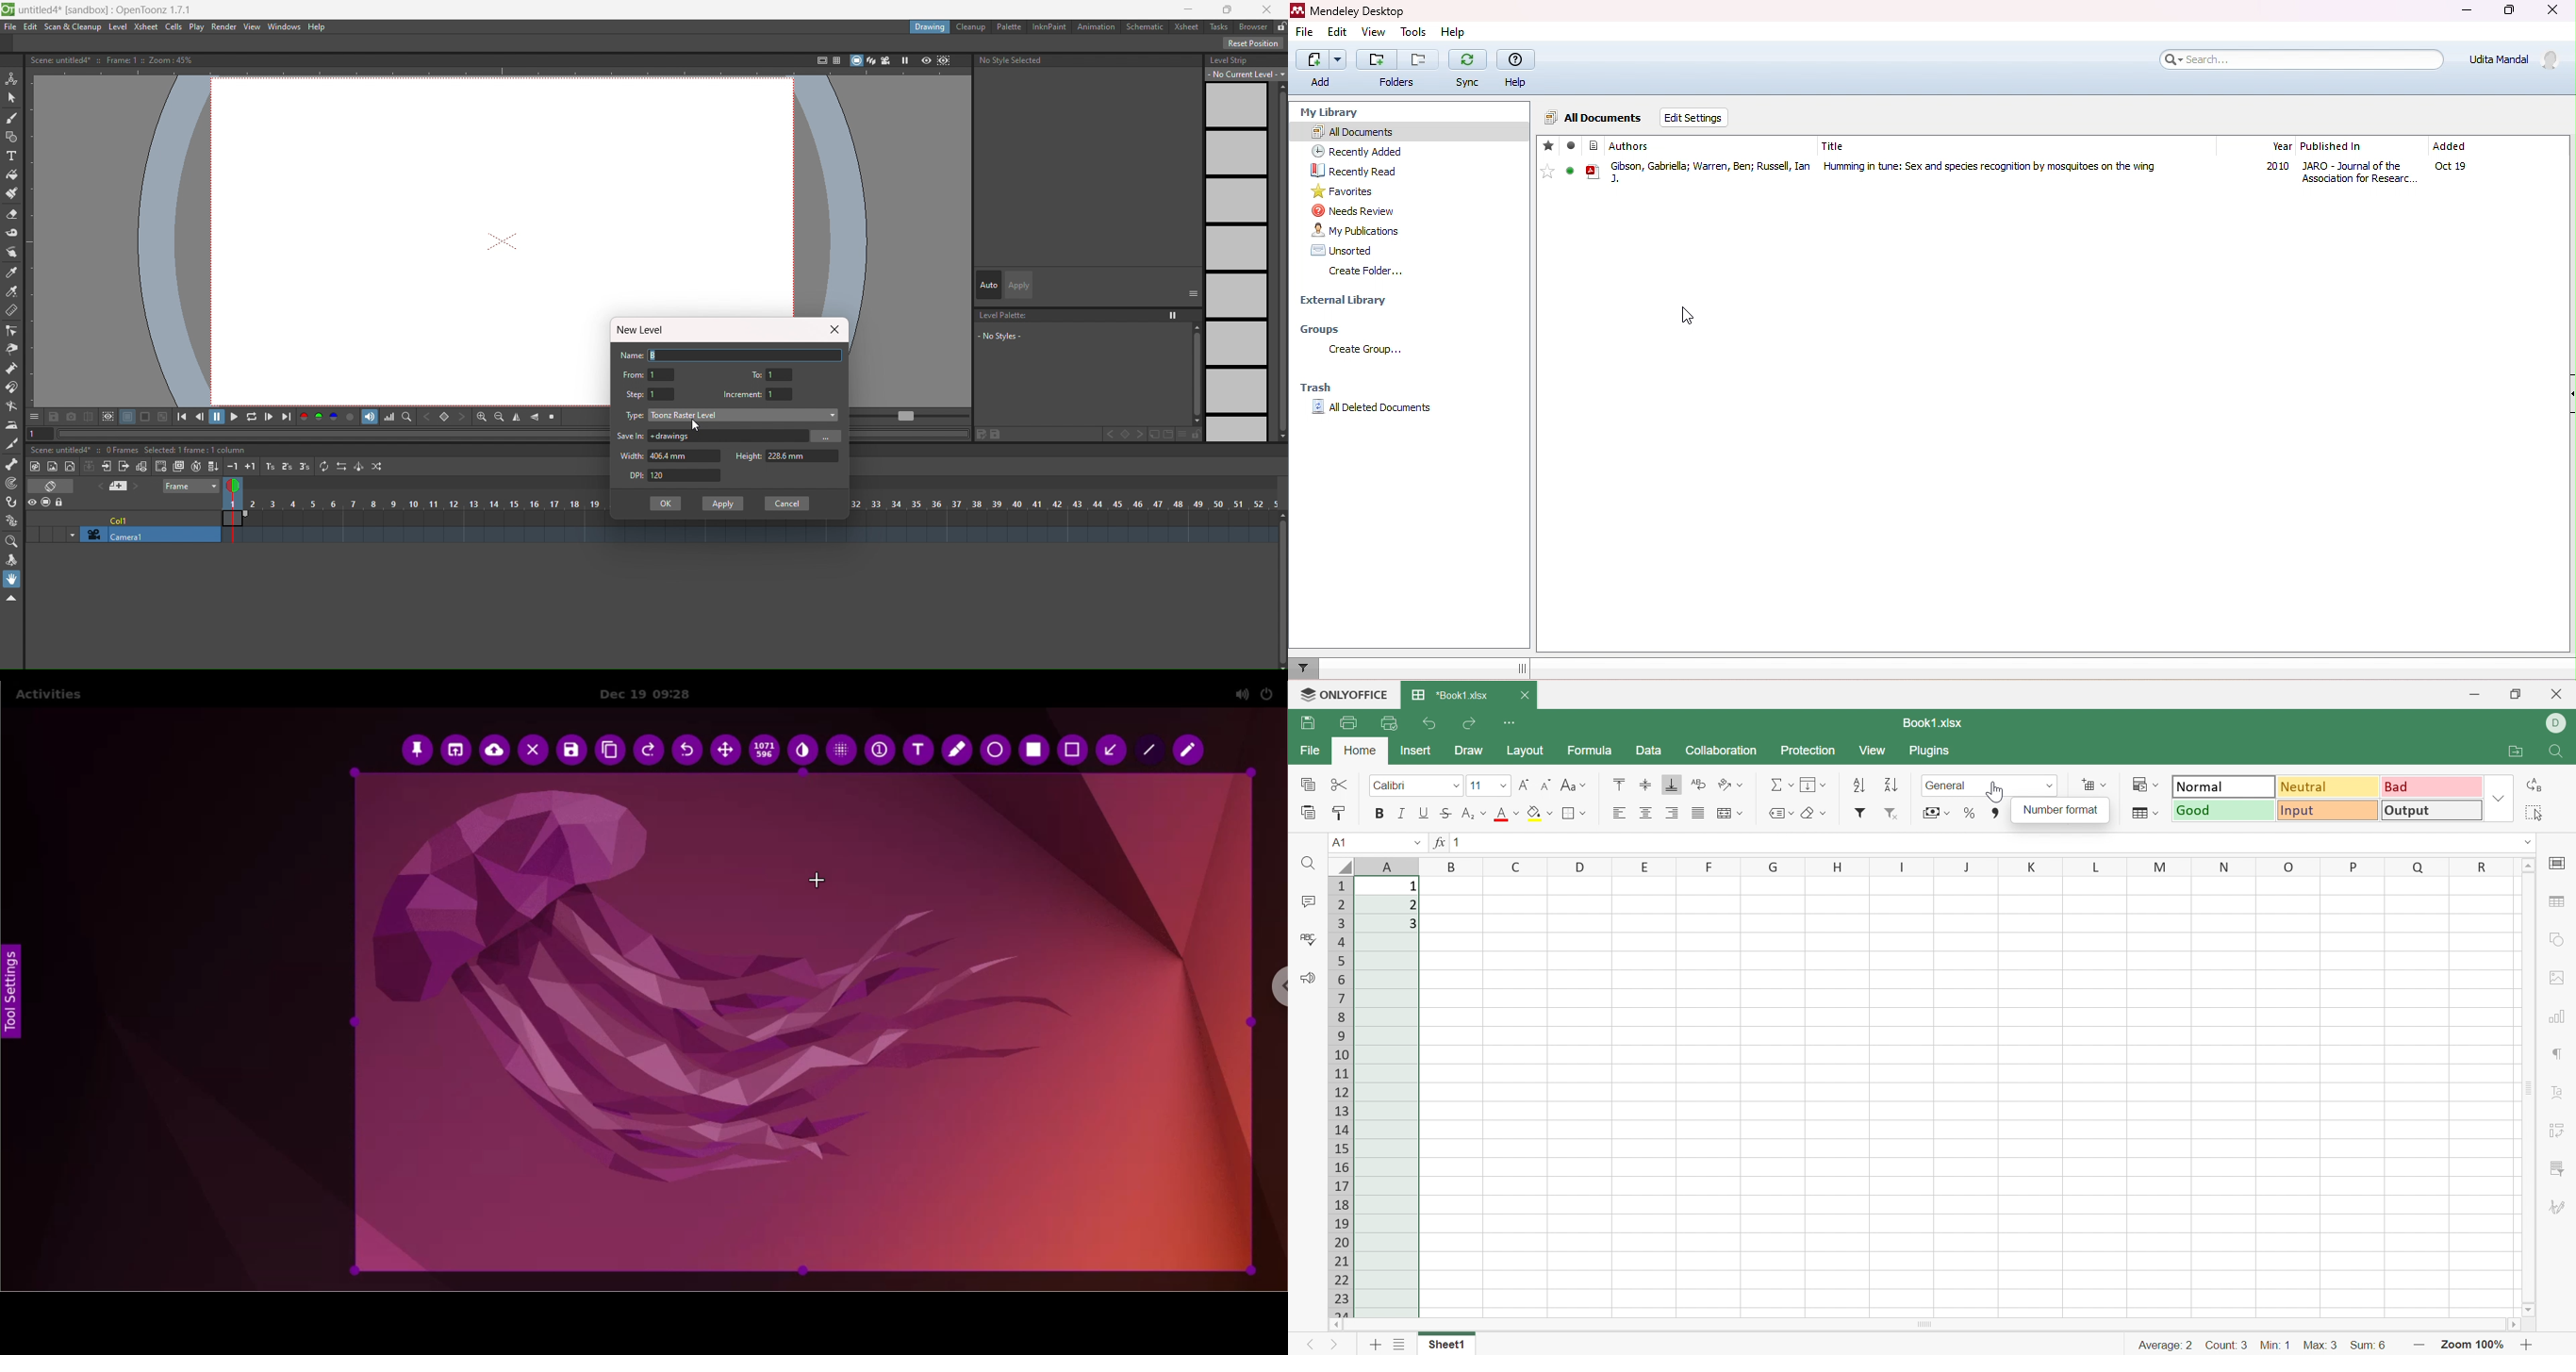 This screenshot has width=2576, height=1372. Describe the element at coordinates (2528, 1345) in the screenshot. I see `Zoom in` at that location.